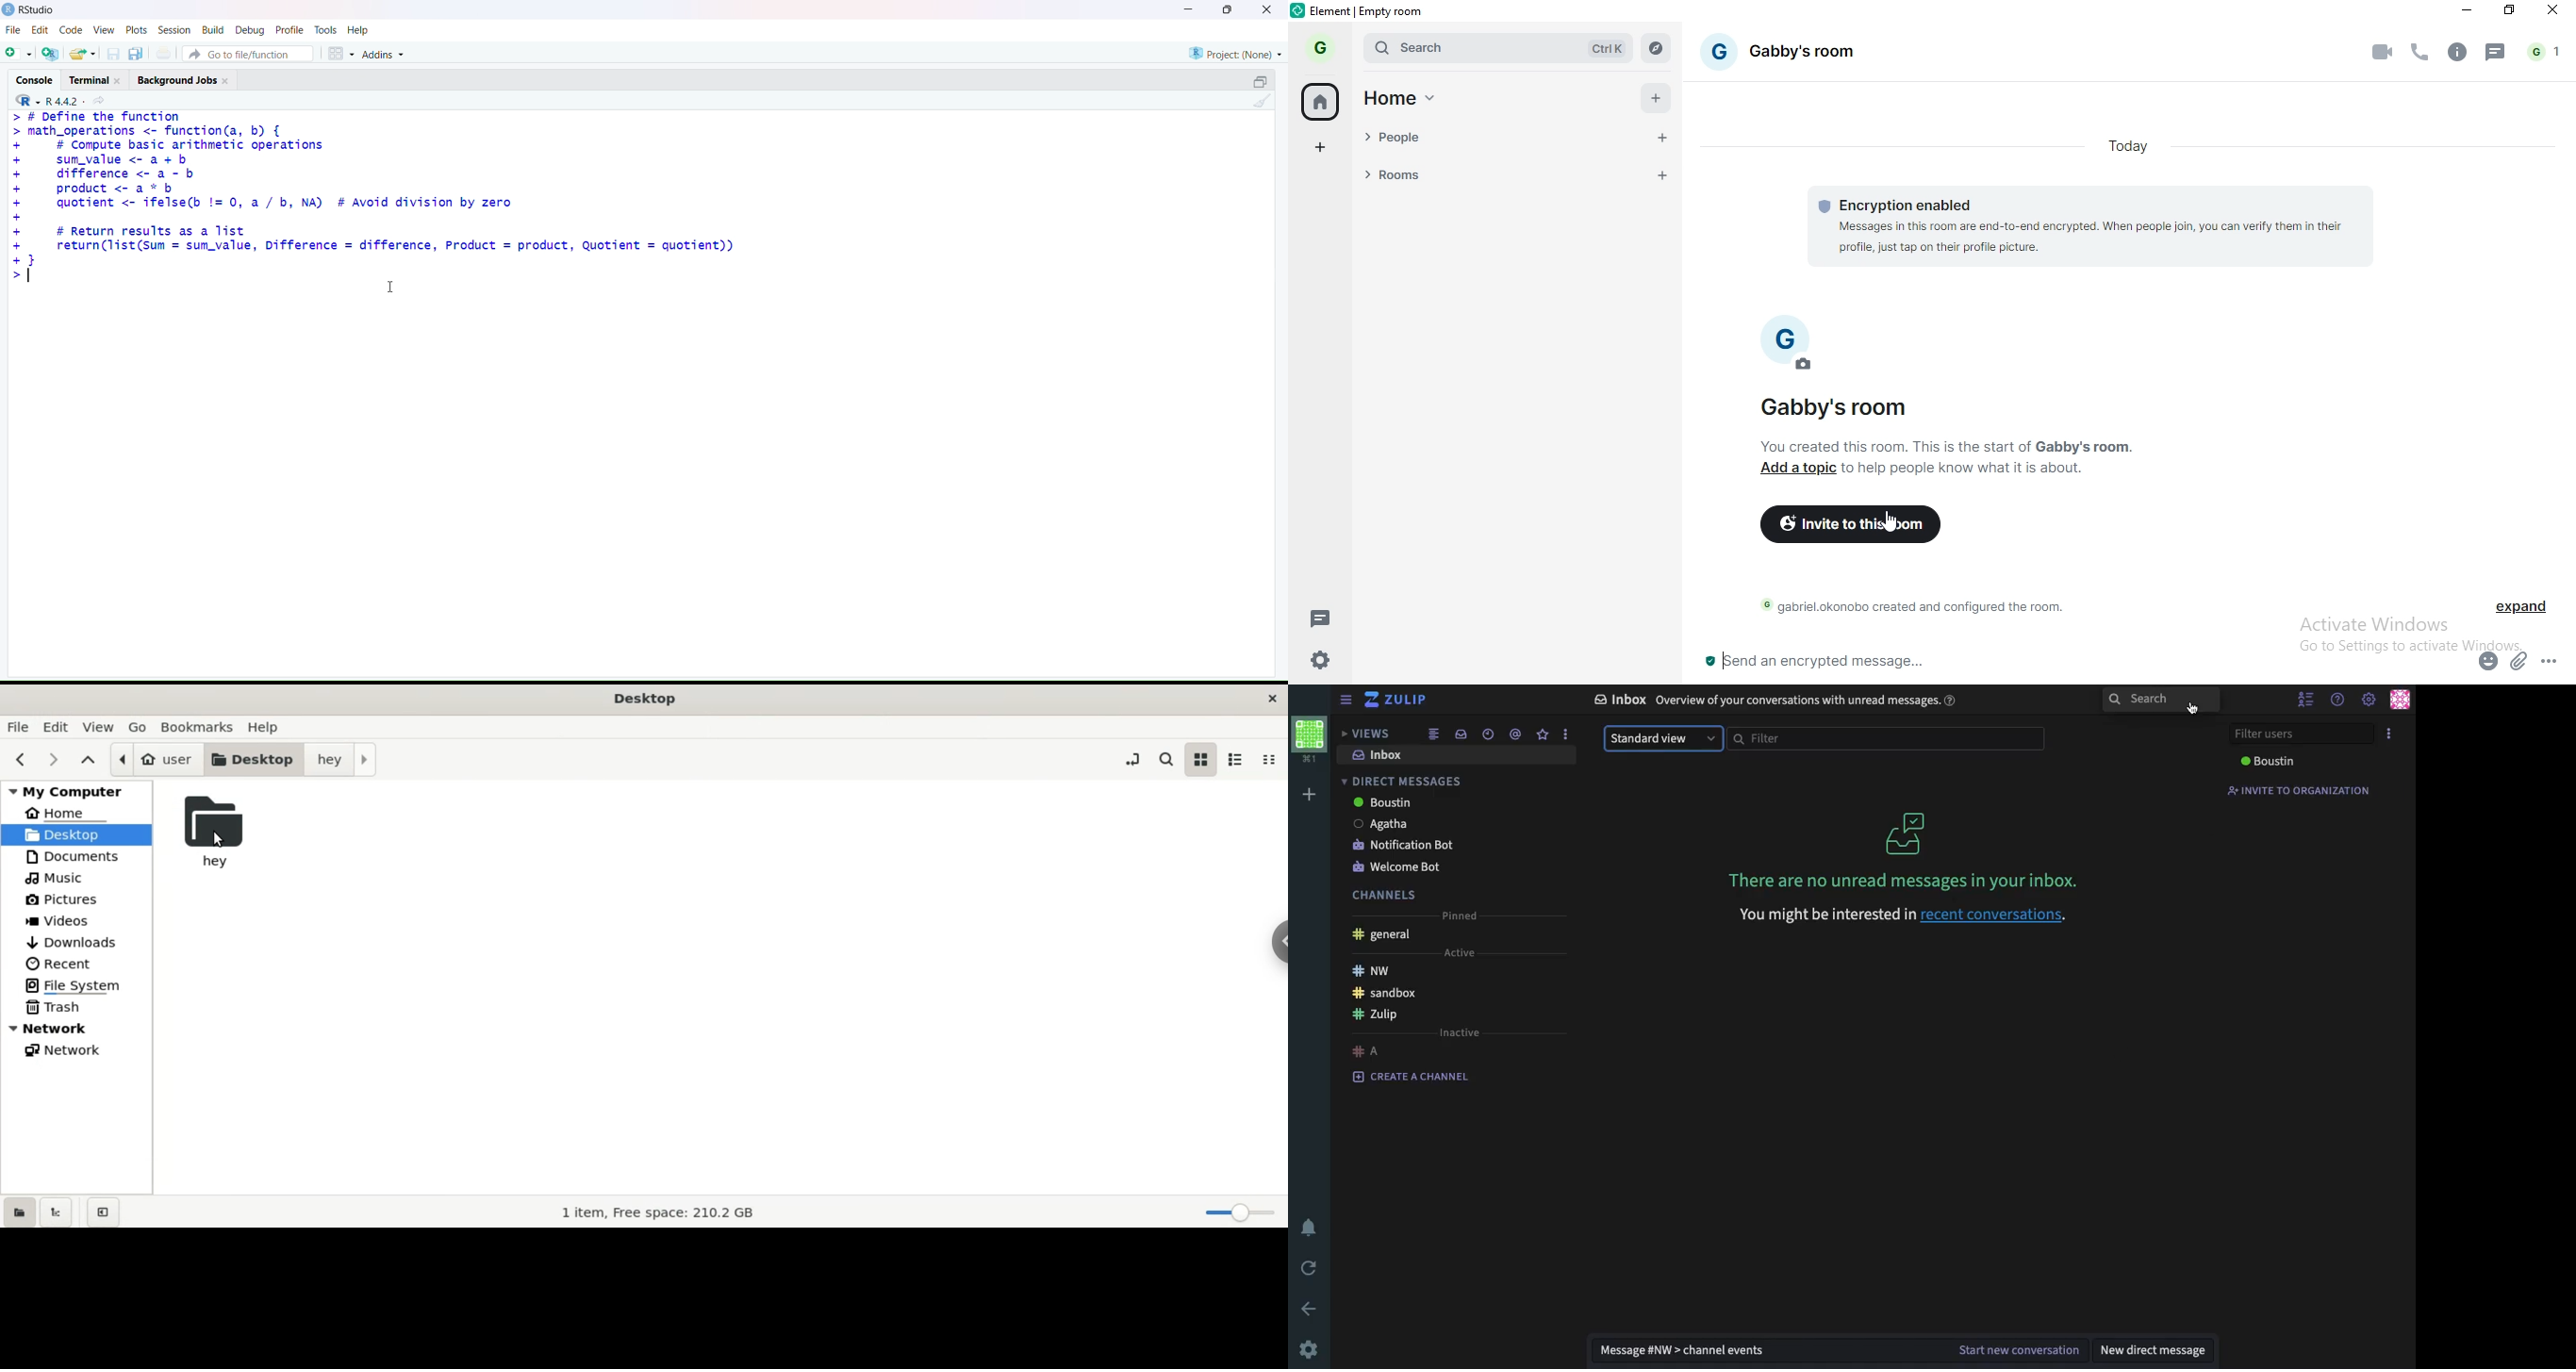 The width and height of the screenshot is (2576, 1372). I want to click on emoji, so click(2485, 664).